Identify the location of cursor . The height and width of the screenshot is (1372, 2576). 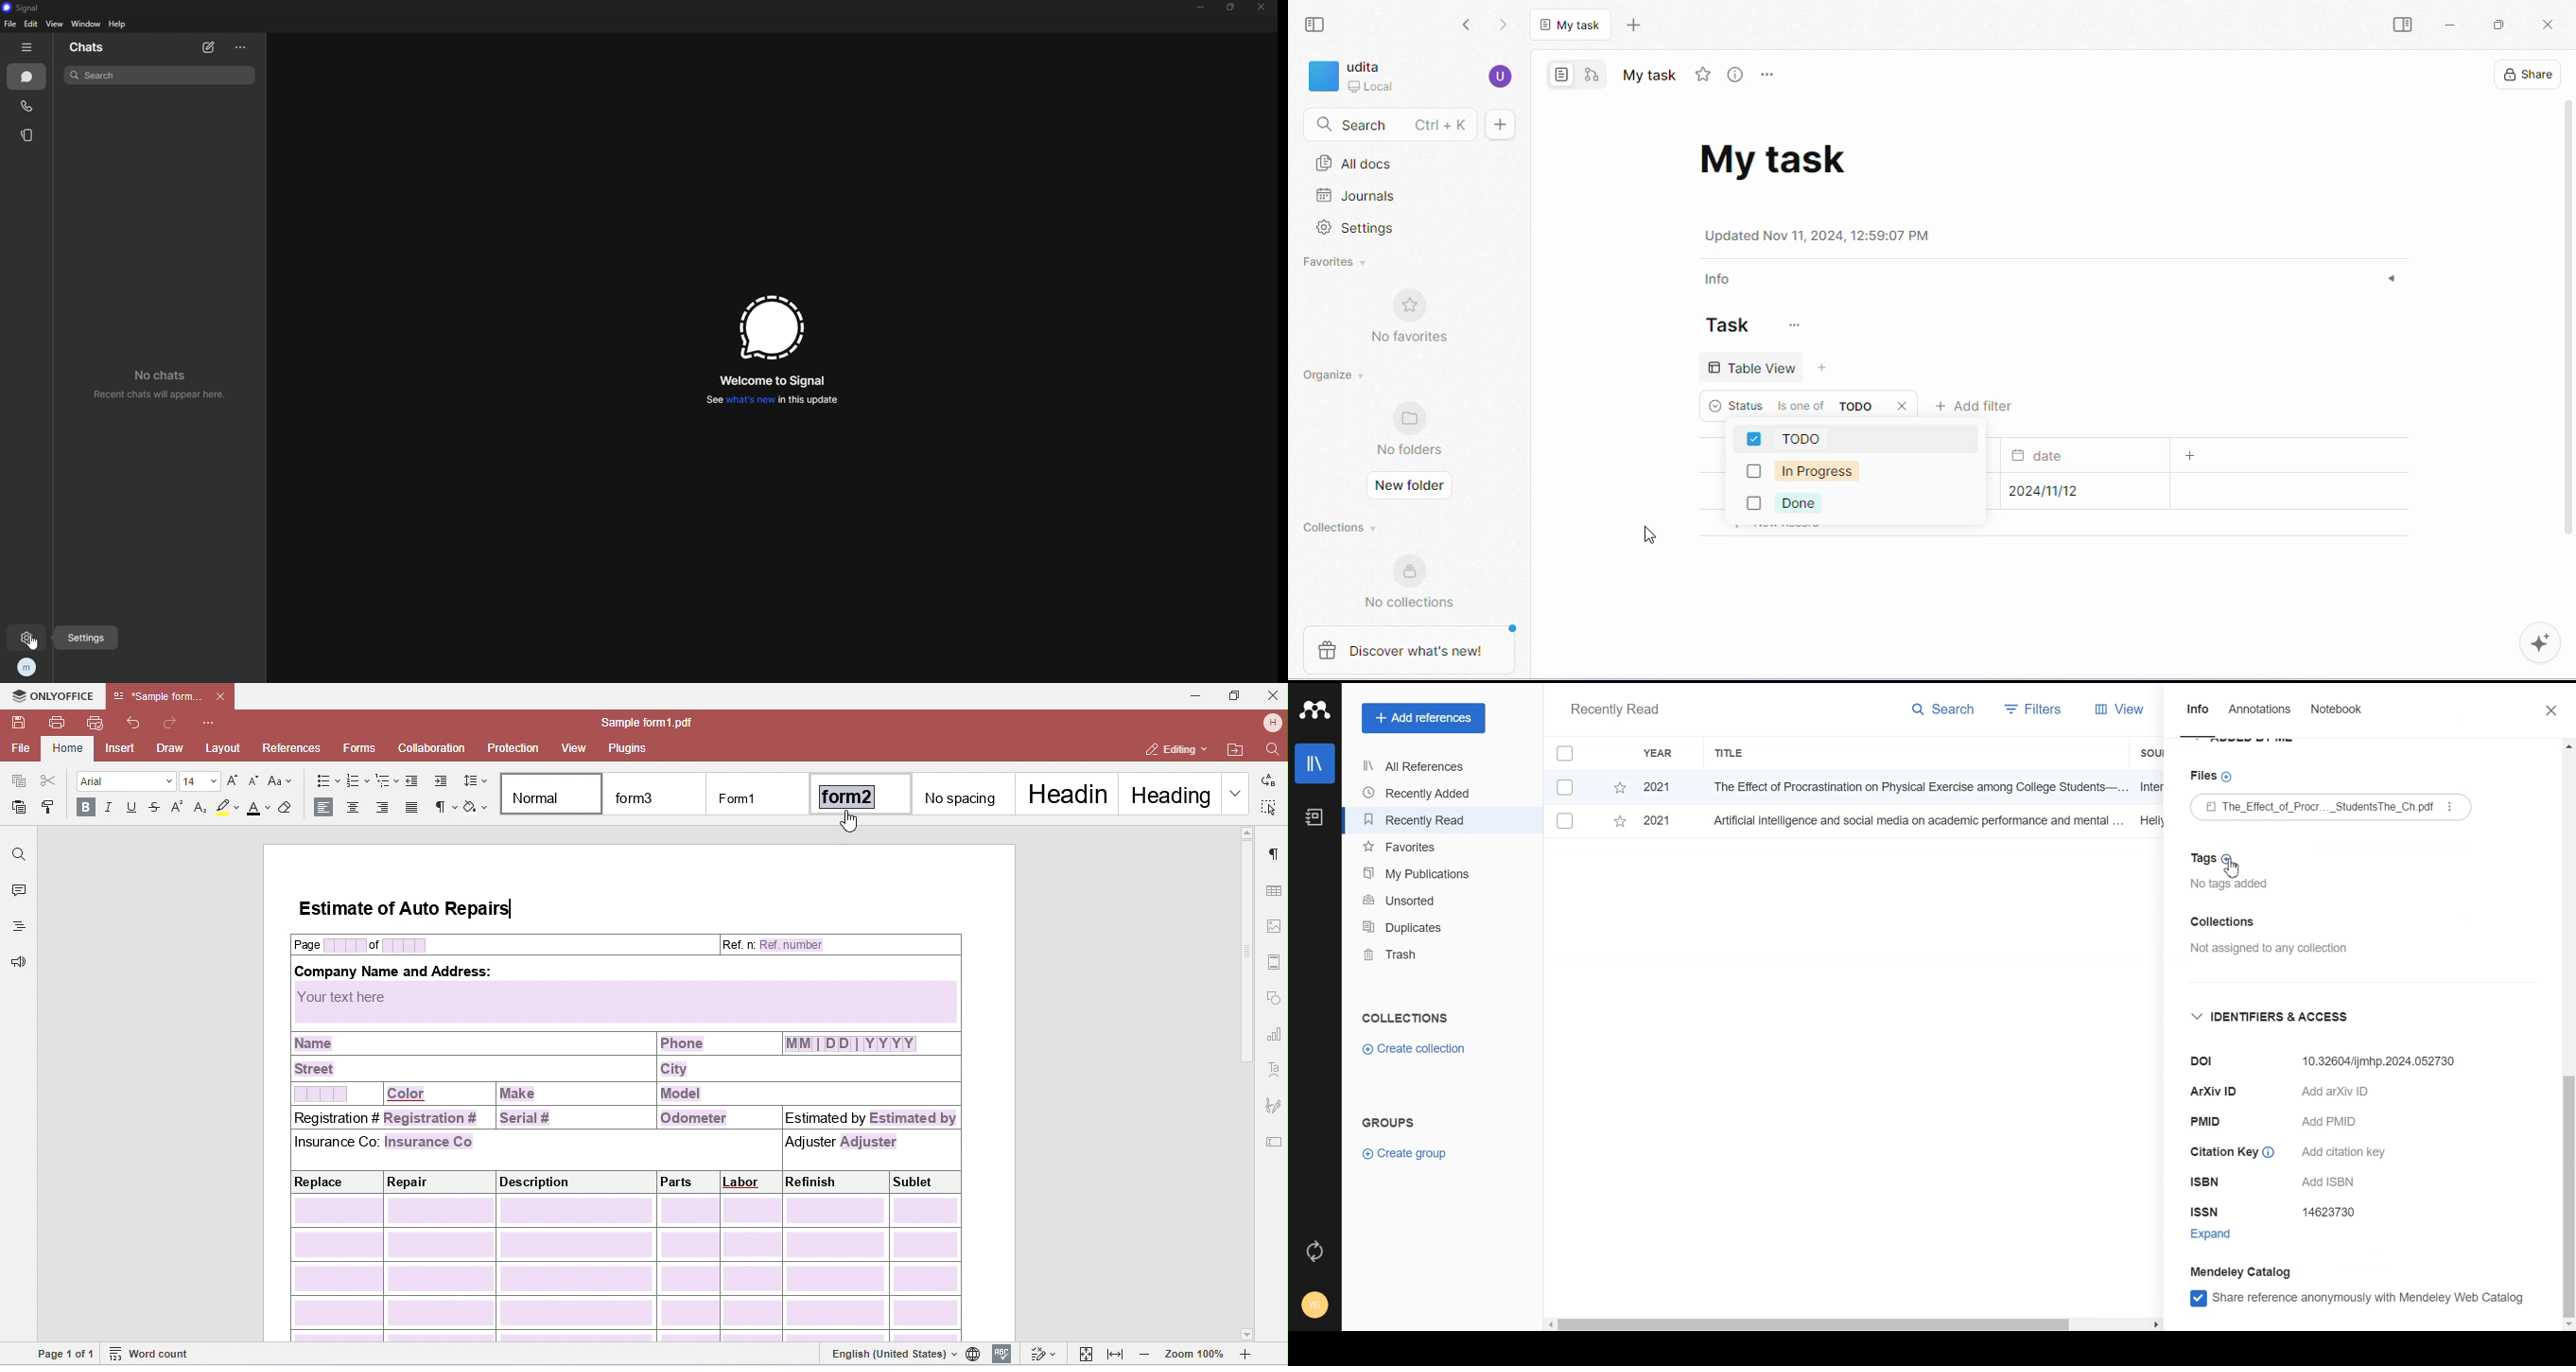
(1653, 535).